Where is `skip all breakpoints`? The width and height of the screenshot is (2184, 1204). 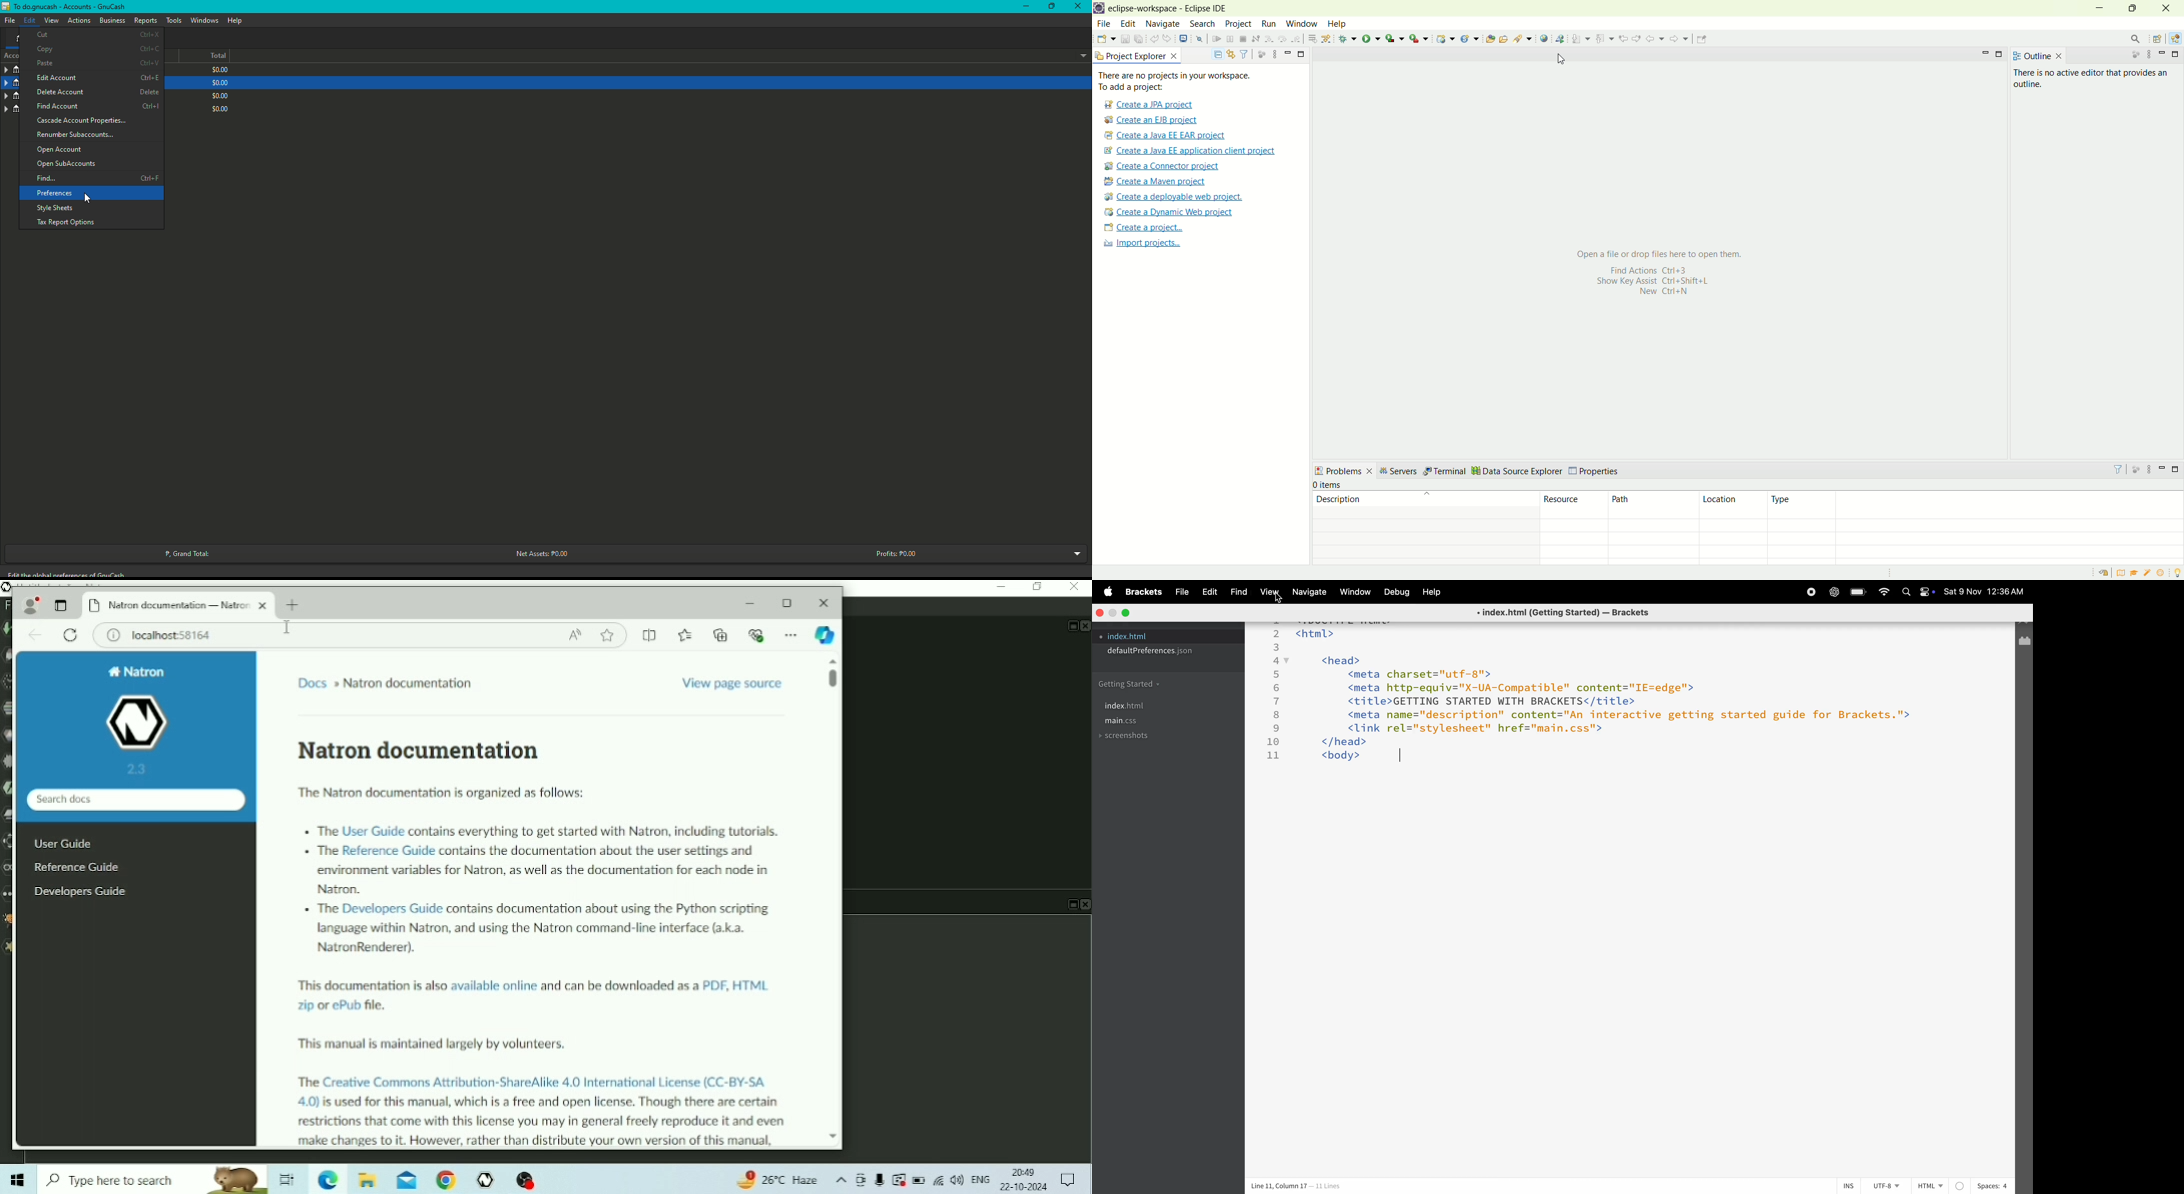 skip all breakpoints is located at coordinates (1201, 39).